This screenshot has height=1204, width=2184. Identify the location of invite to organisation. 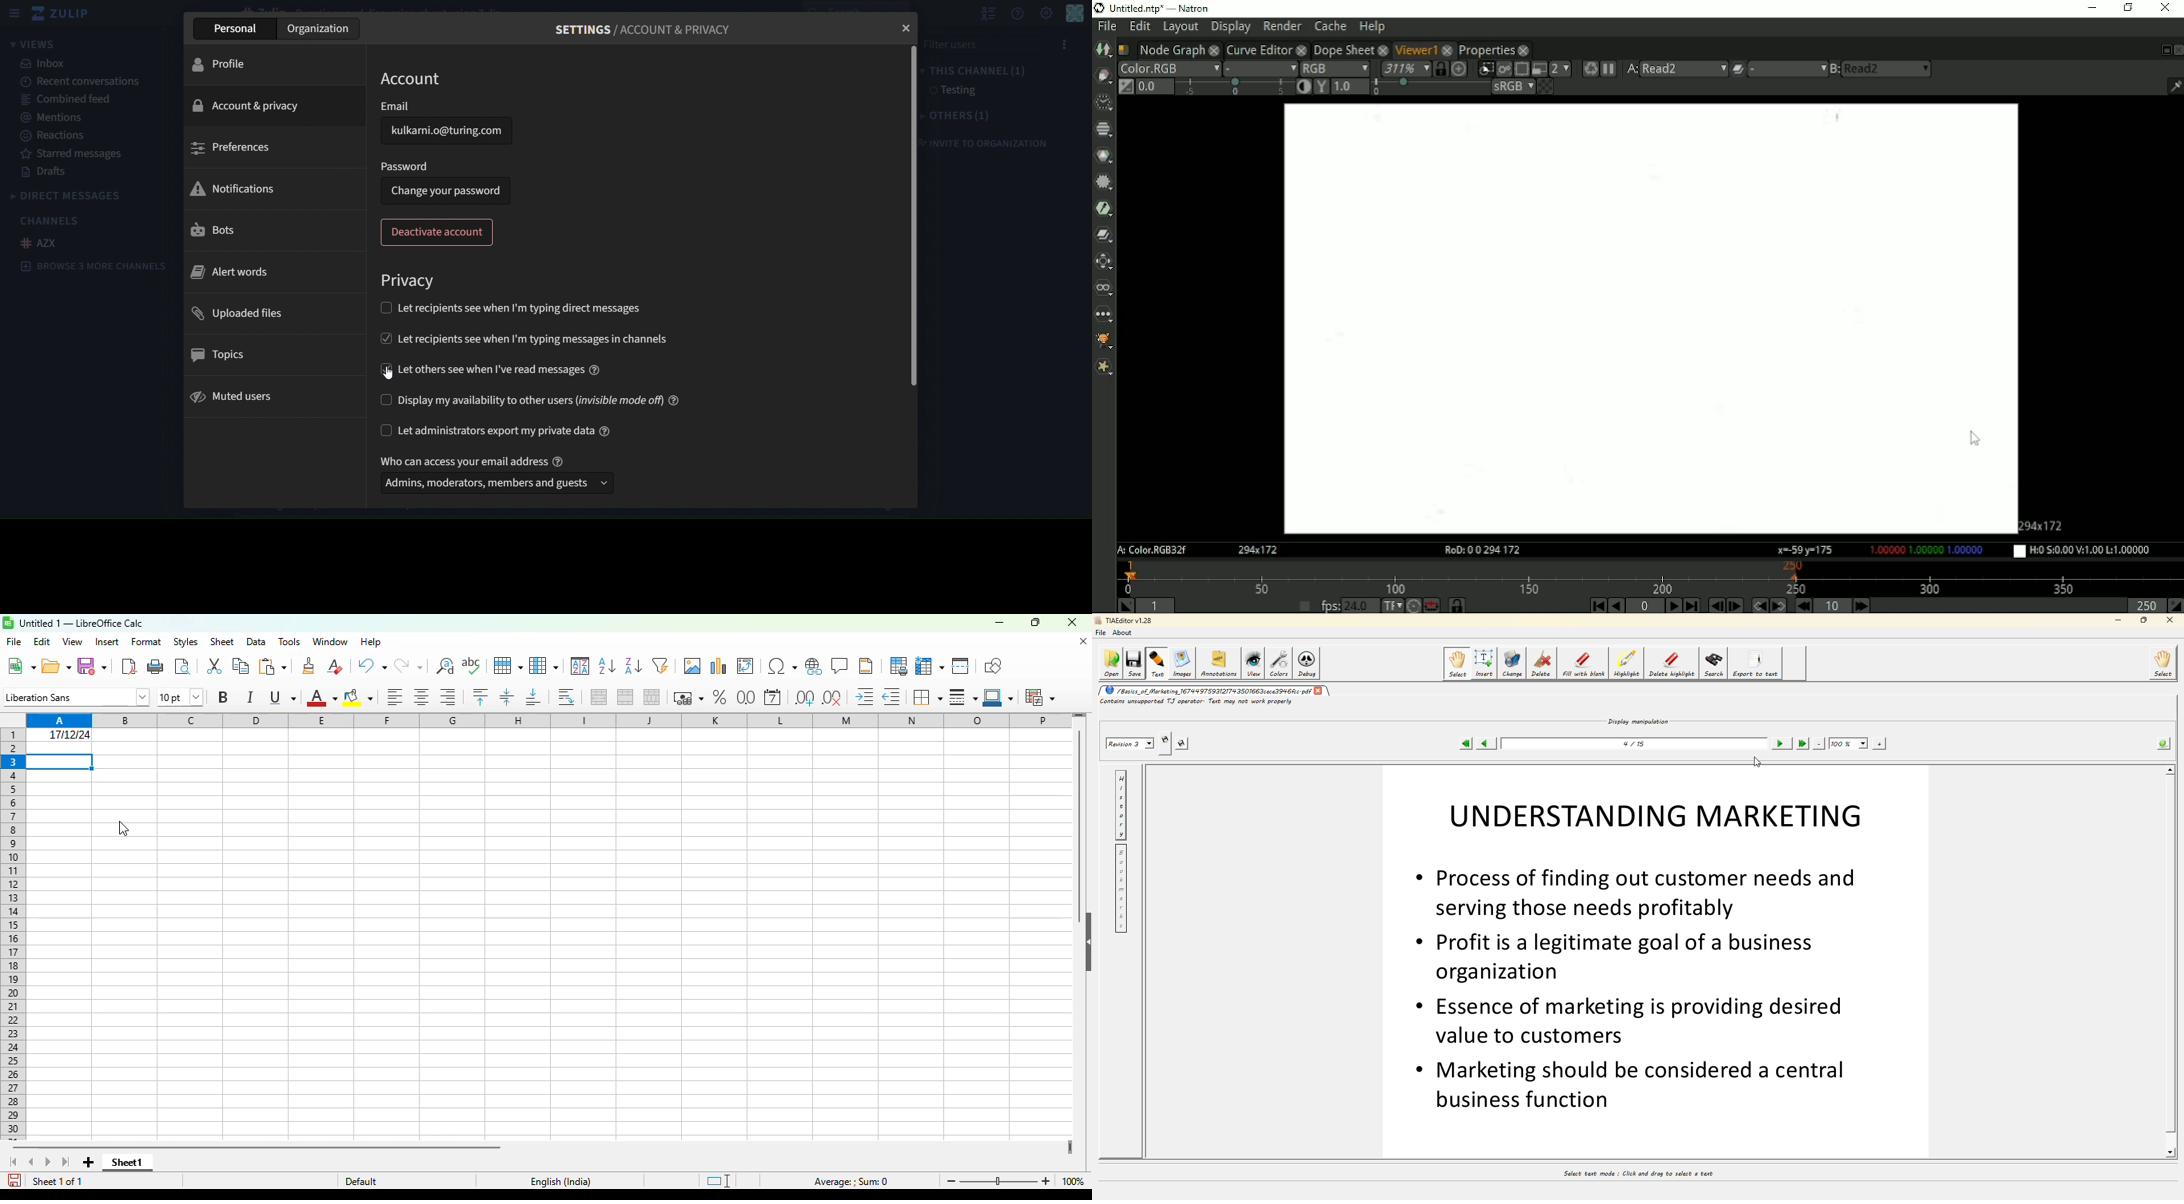
(992, 139).